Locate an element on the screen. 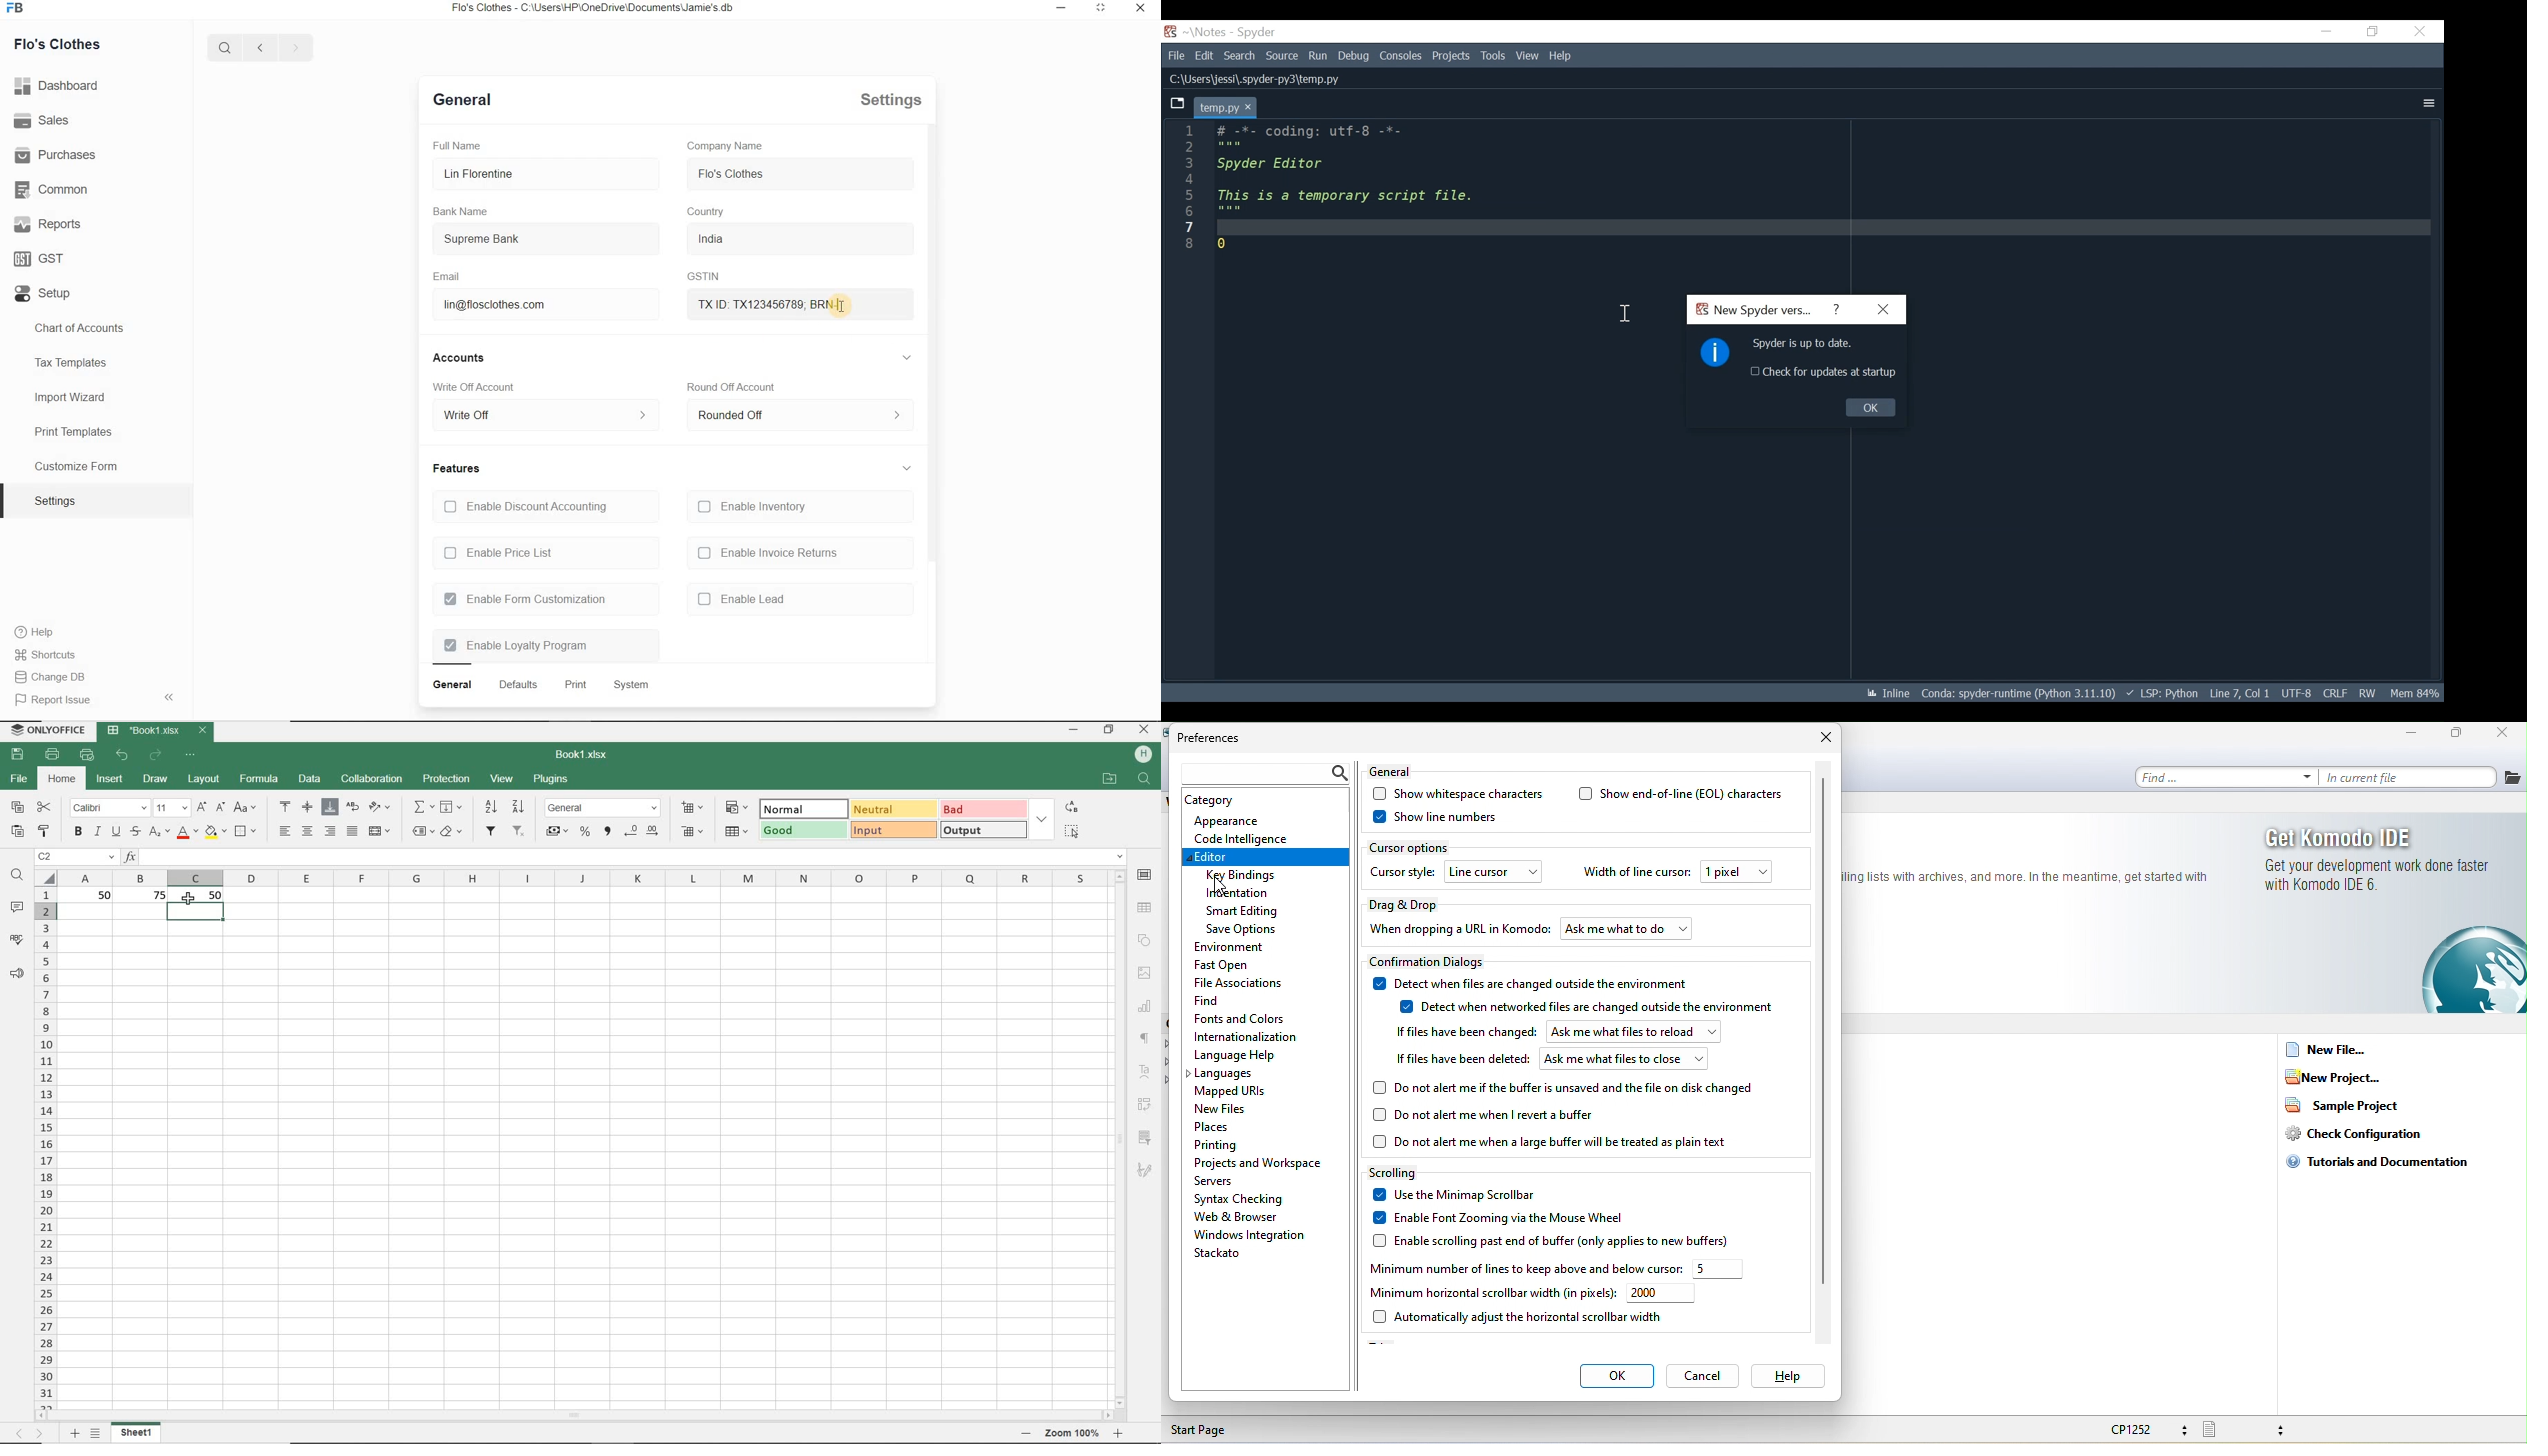 This screenshot has width=2548, height=1456. accounts is located at coordinates (464, 358).